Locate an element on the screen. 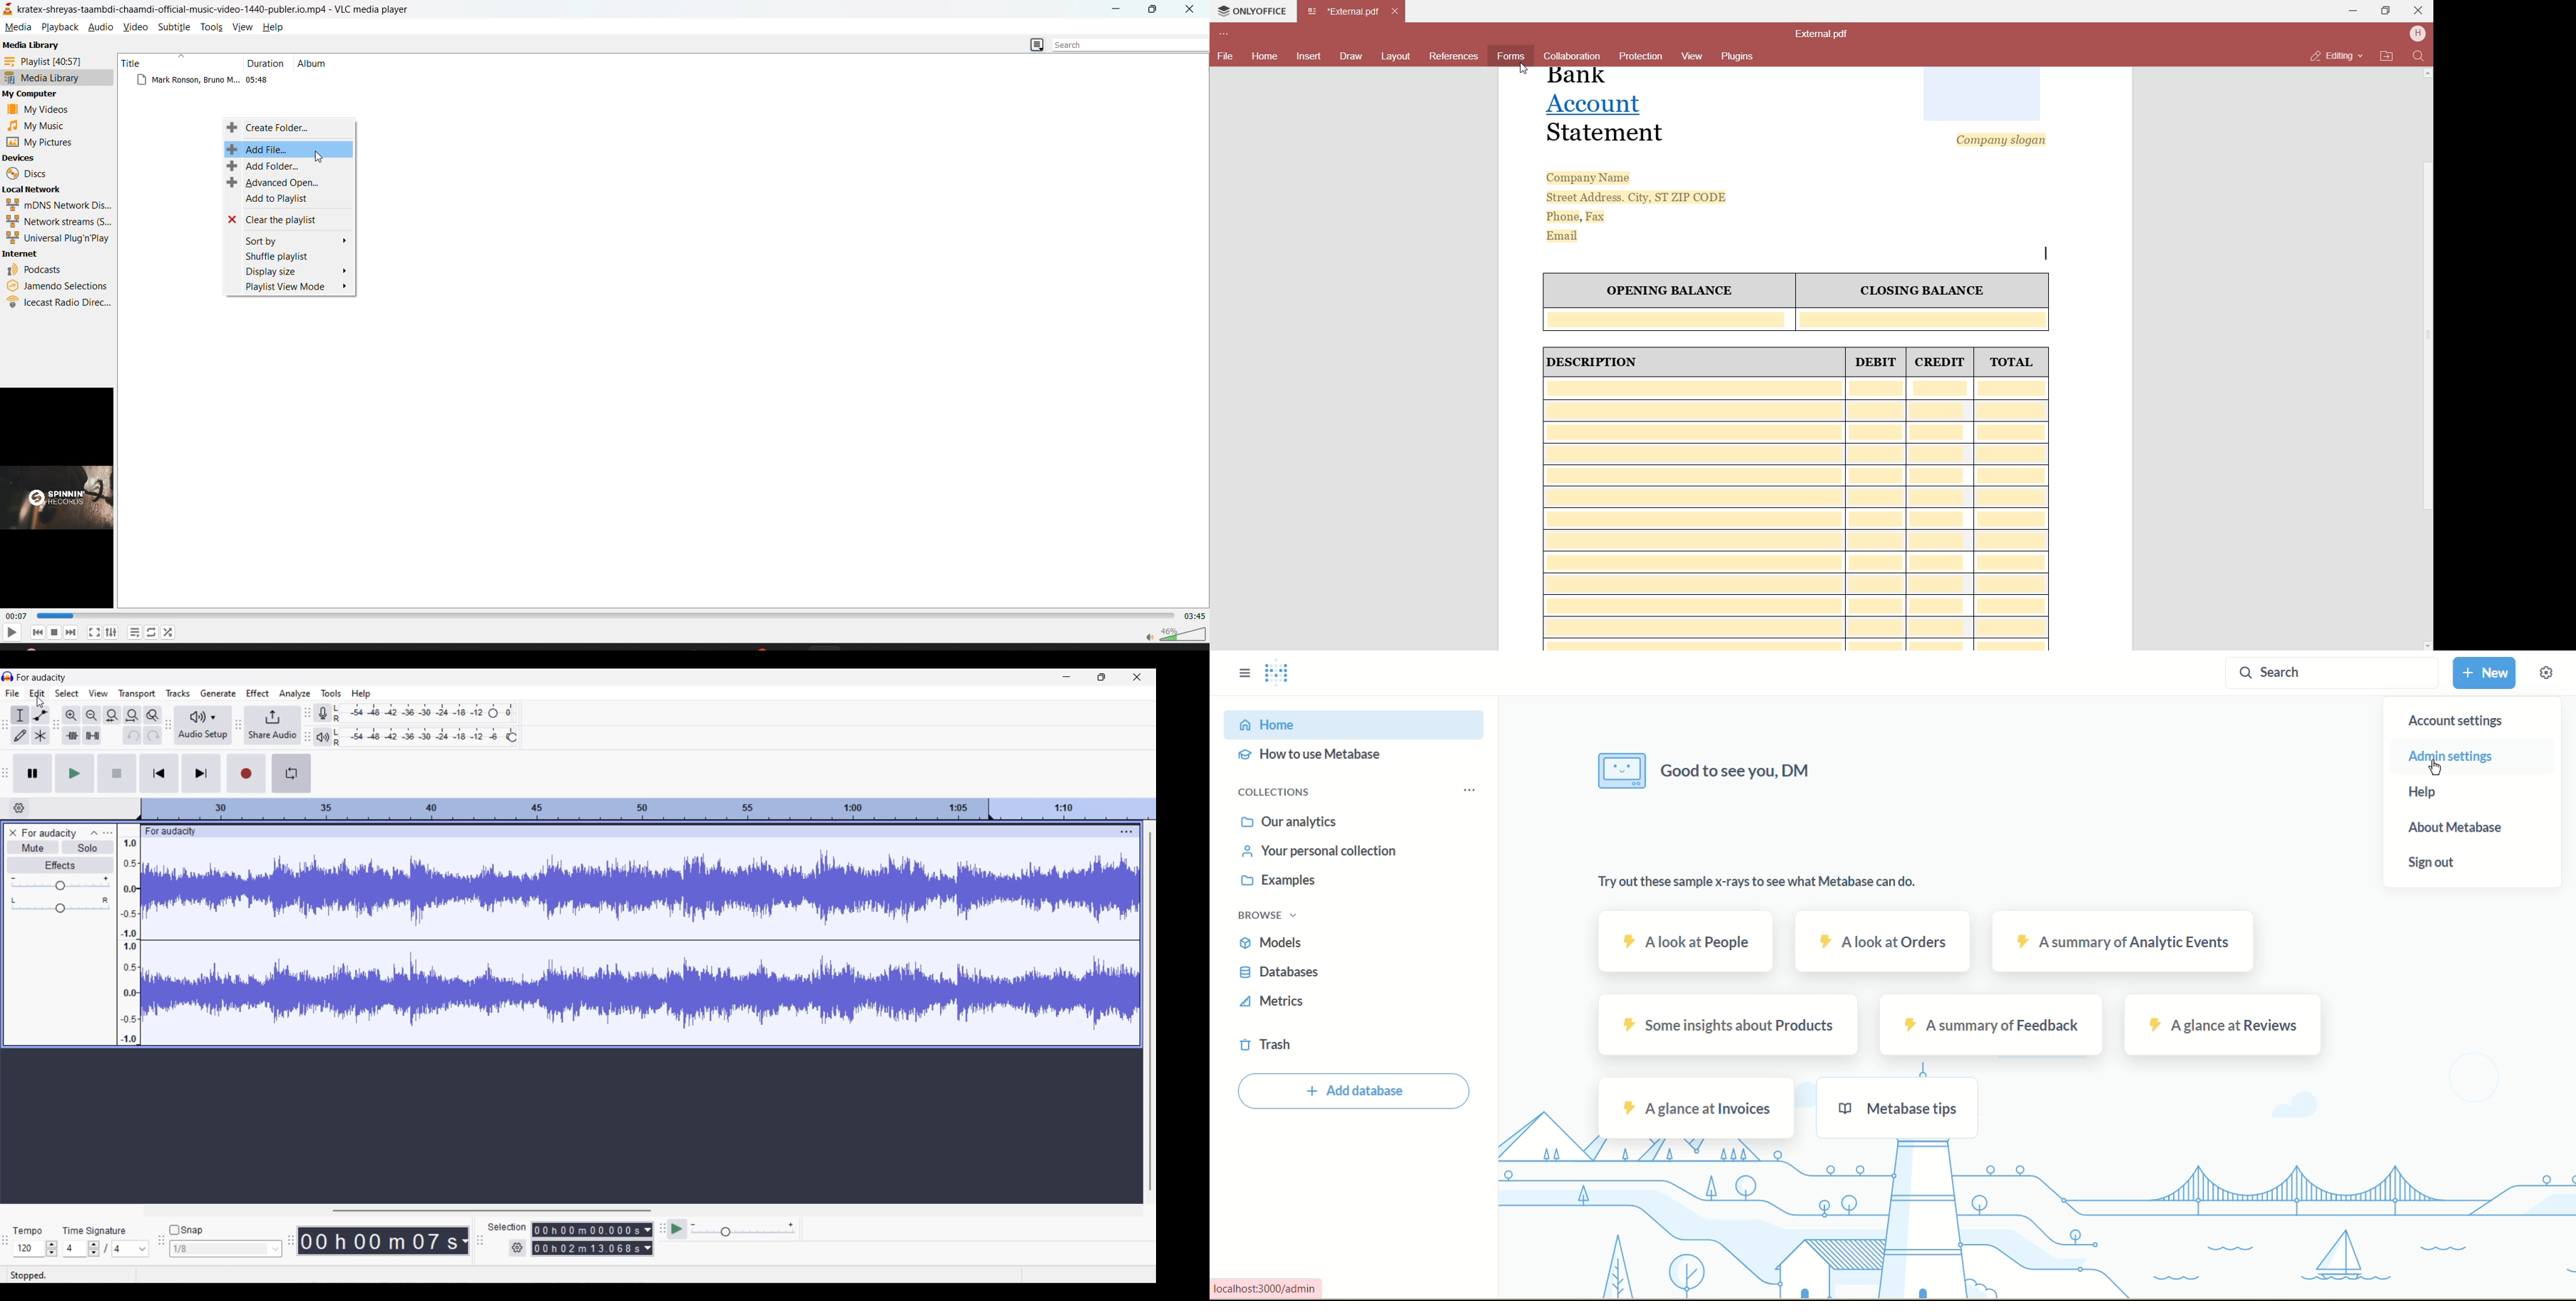 This screenshot has height=1316, width=2576. Minimize is located at coordinates (1067, 676).